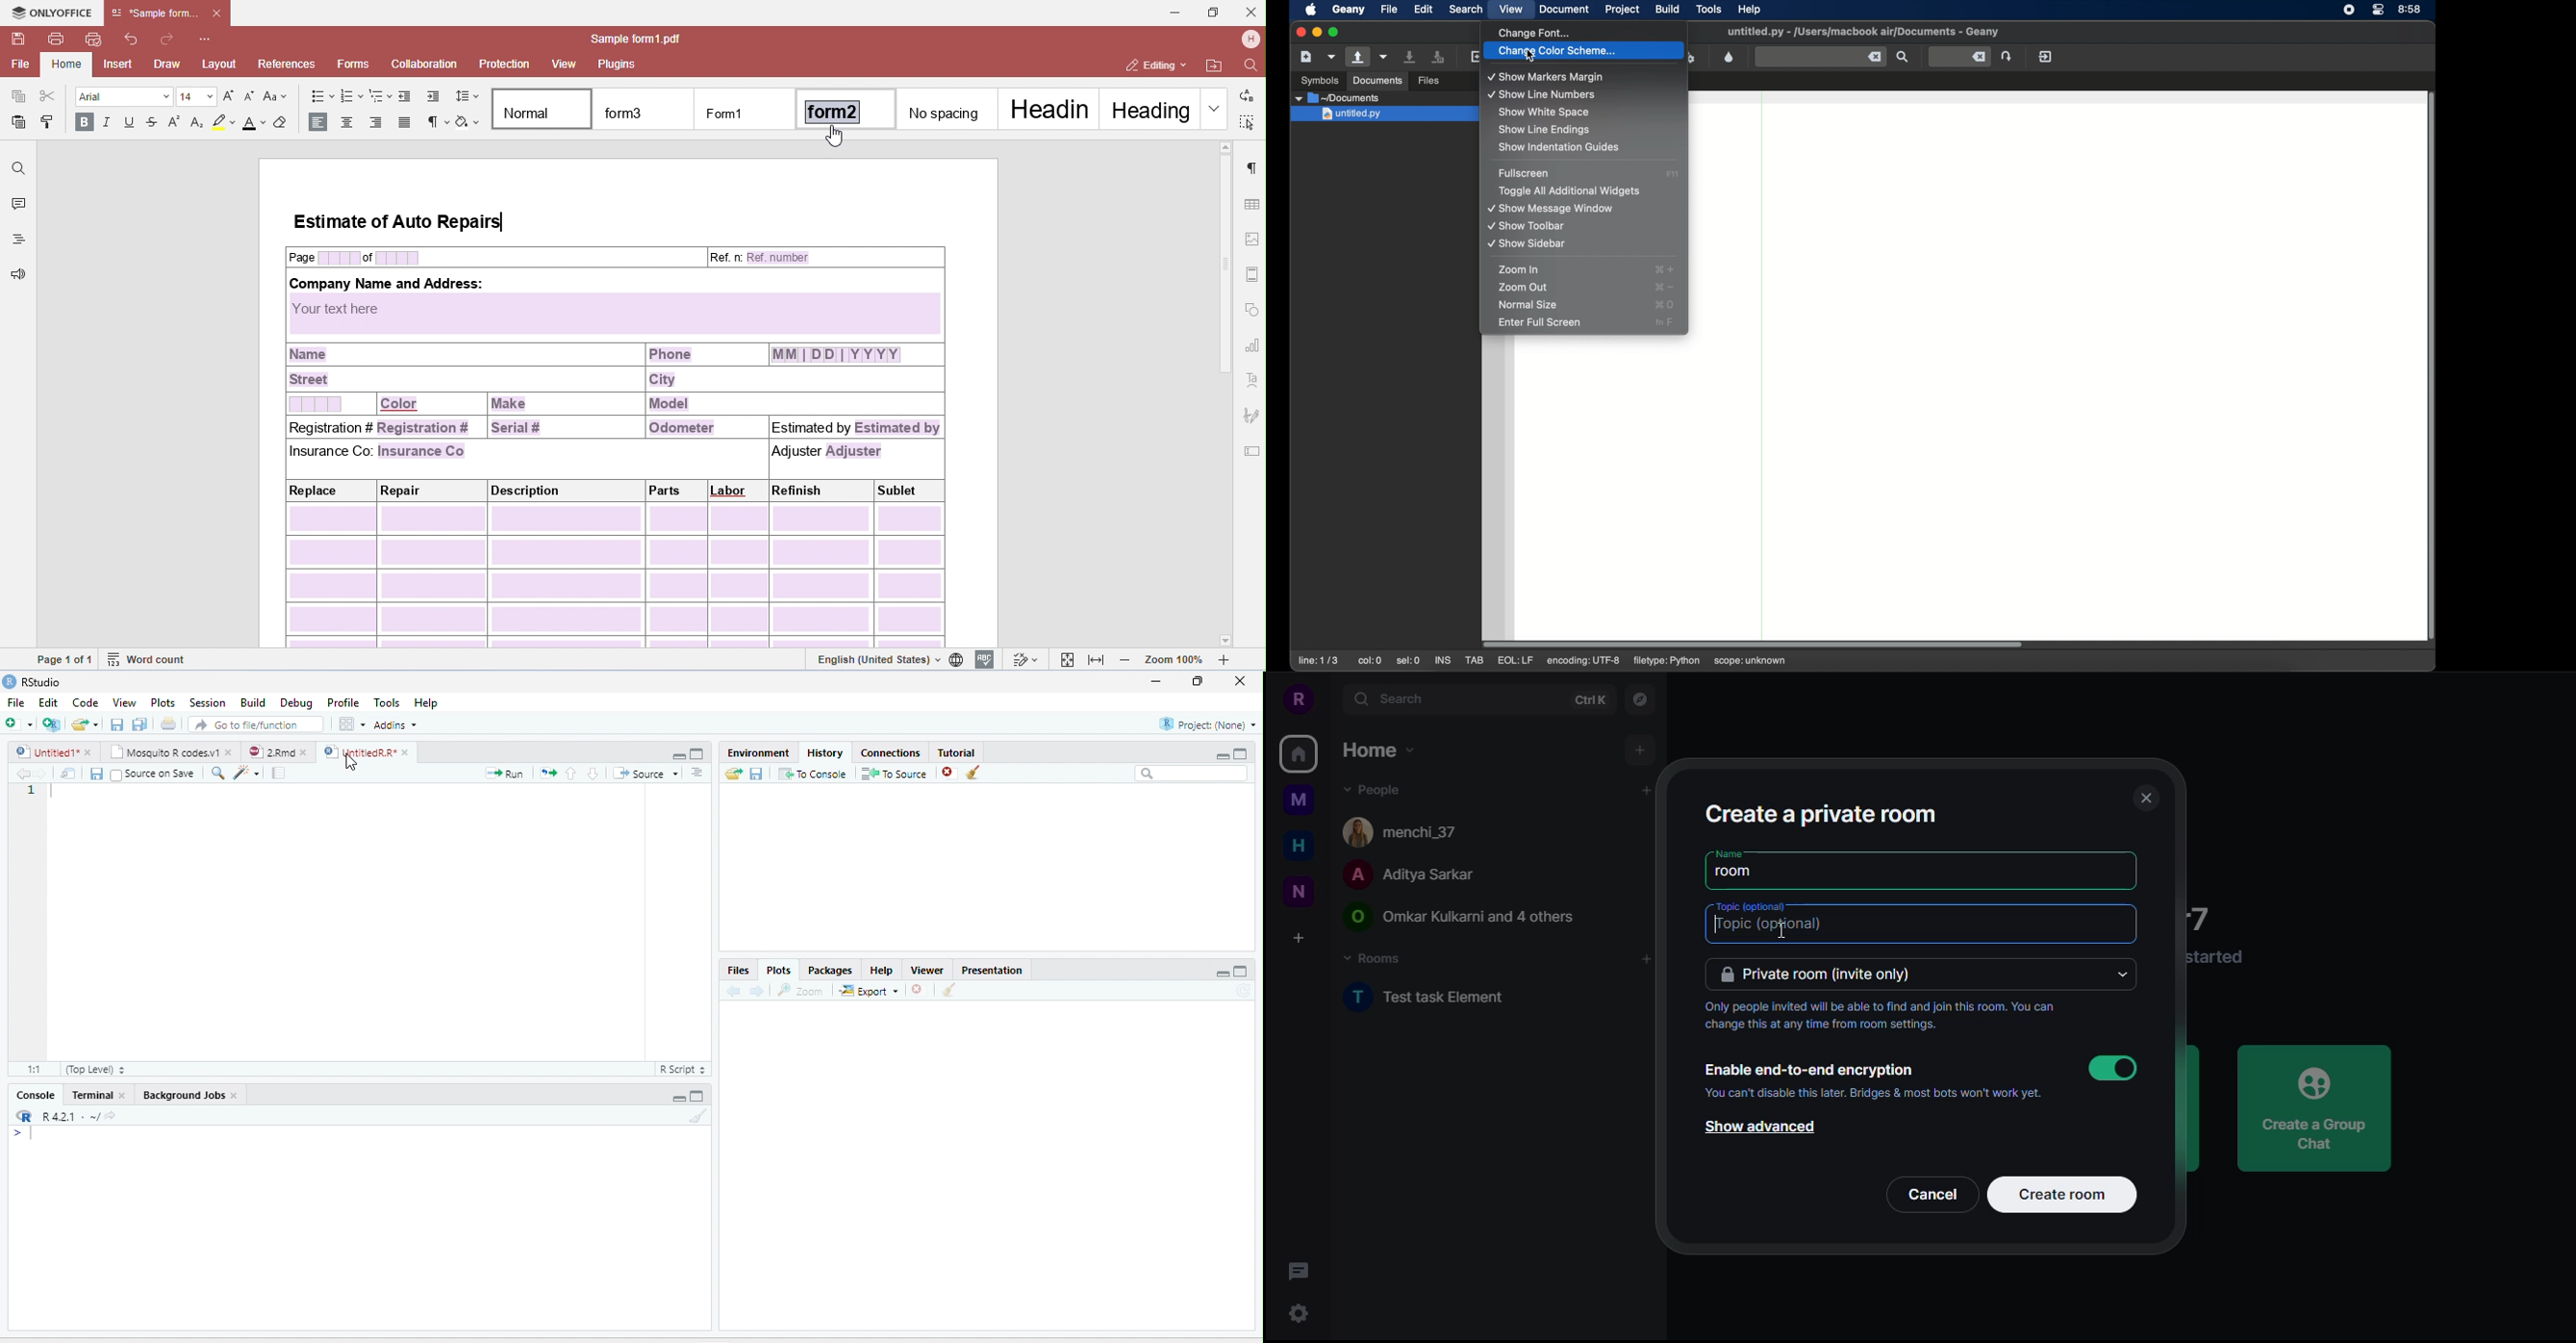  What do you see at coordinates (359, 752) in the screenshot?
I see `UntitledR.R*` at bounding box center [359, 752].